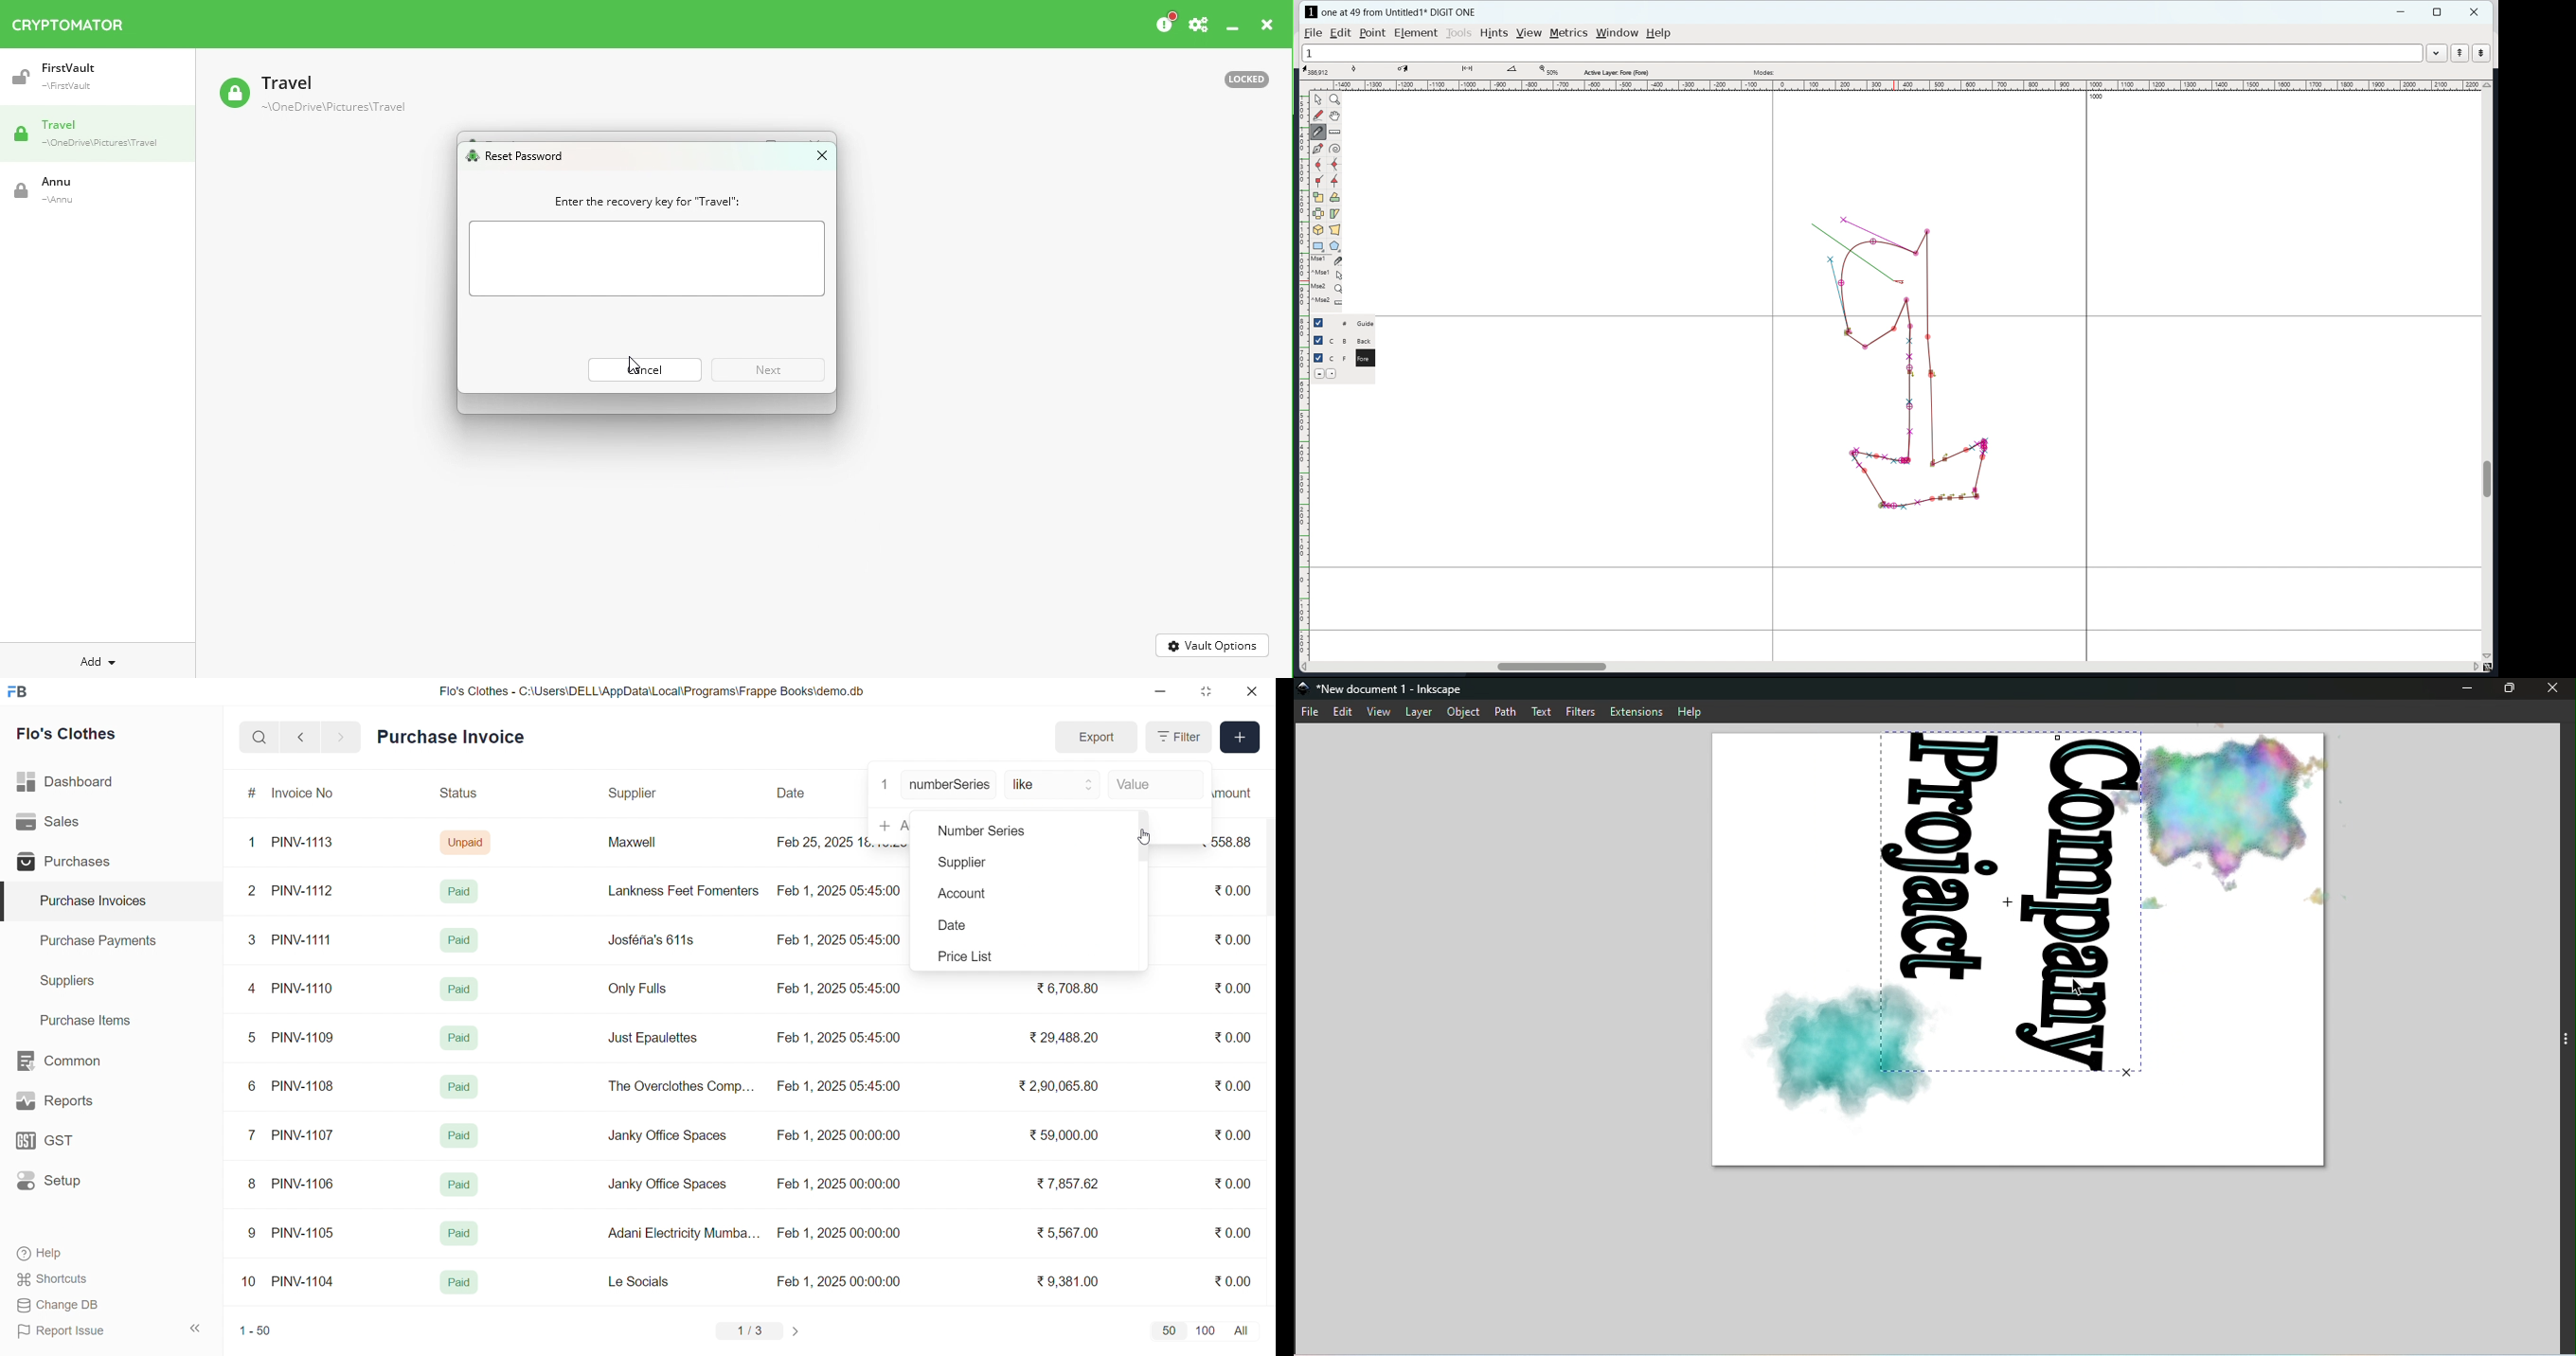  What do you see at coordinates (69, 1185) in the screenshot?
I see `Setup` at bounding box center [69, 1185].